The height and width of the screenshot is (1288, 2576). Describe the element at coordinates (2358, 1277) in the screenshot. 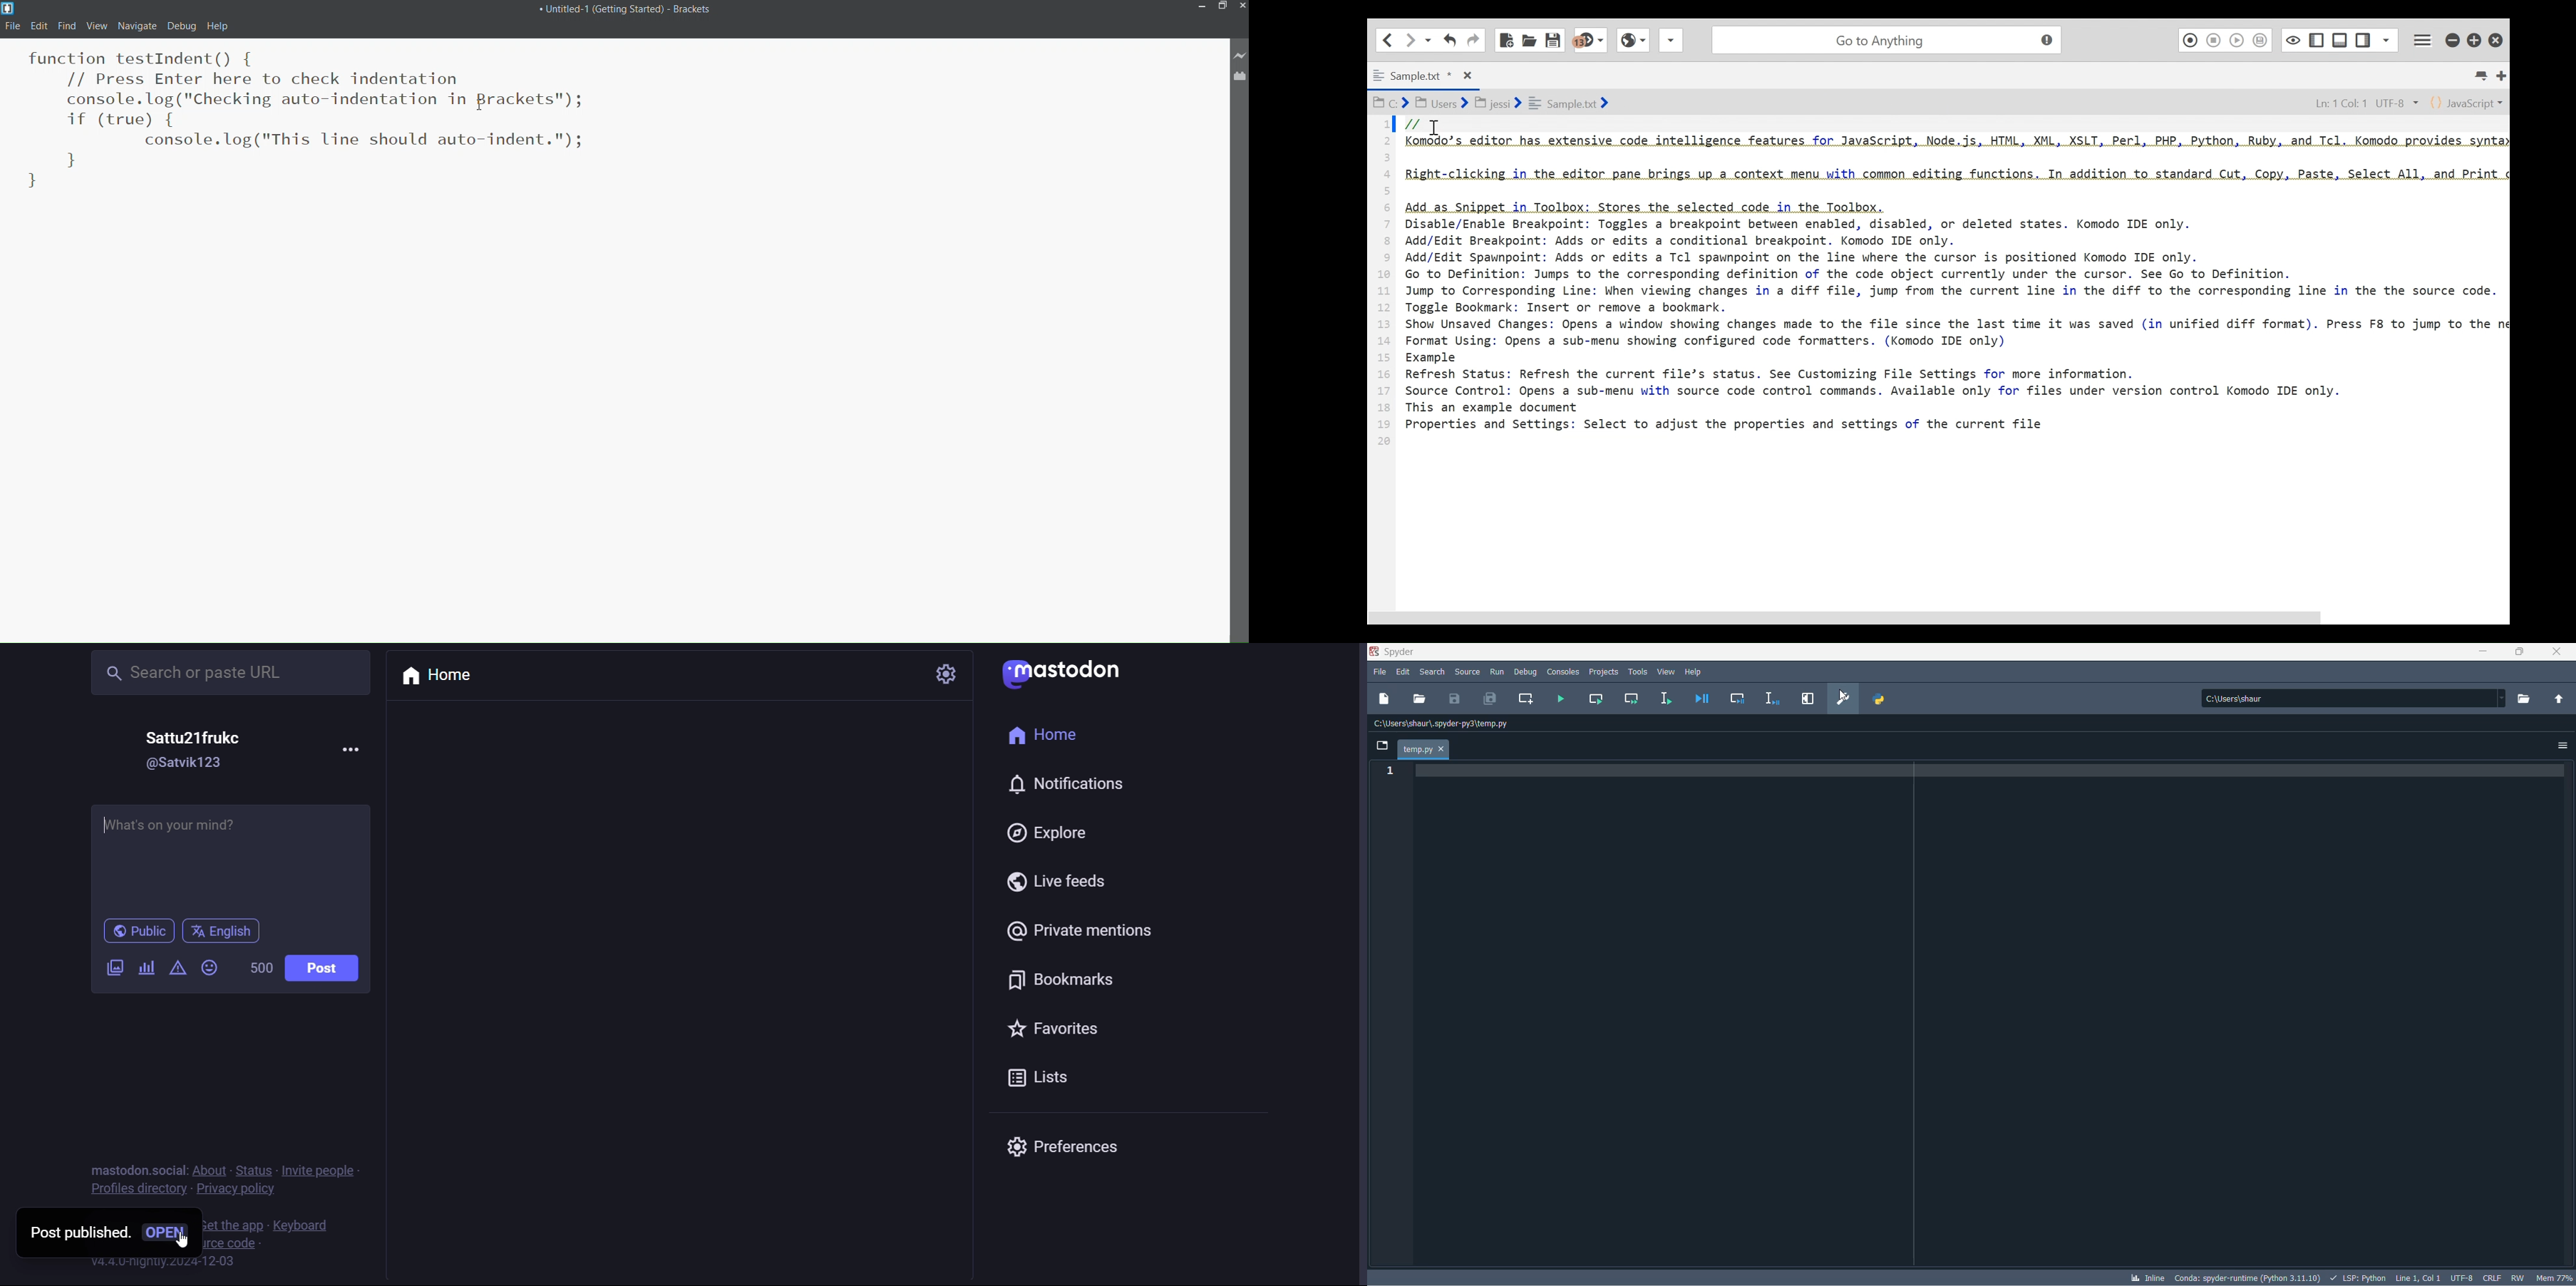

I see `script` at that location.